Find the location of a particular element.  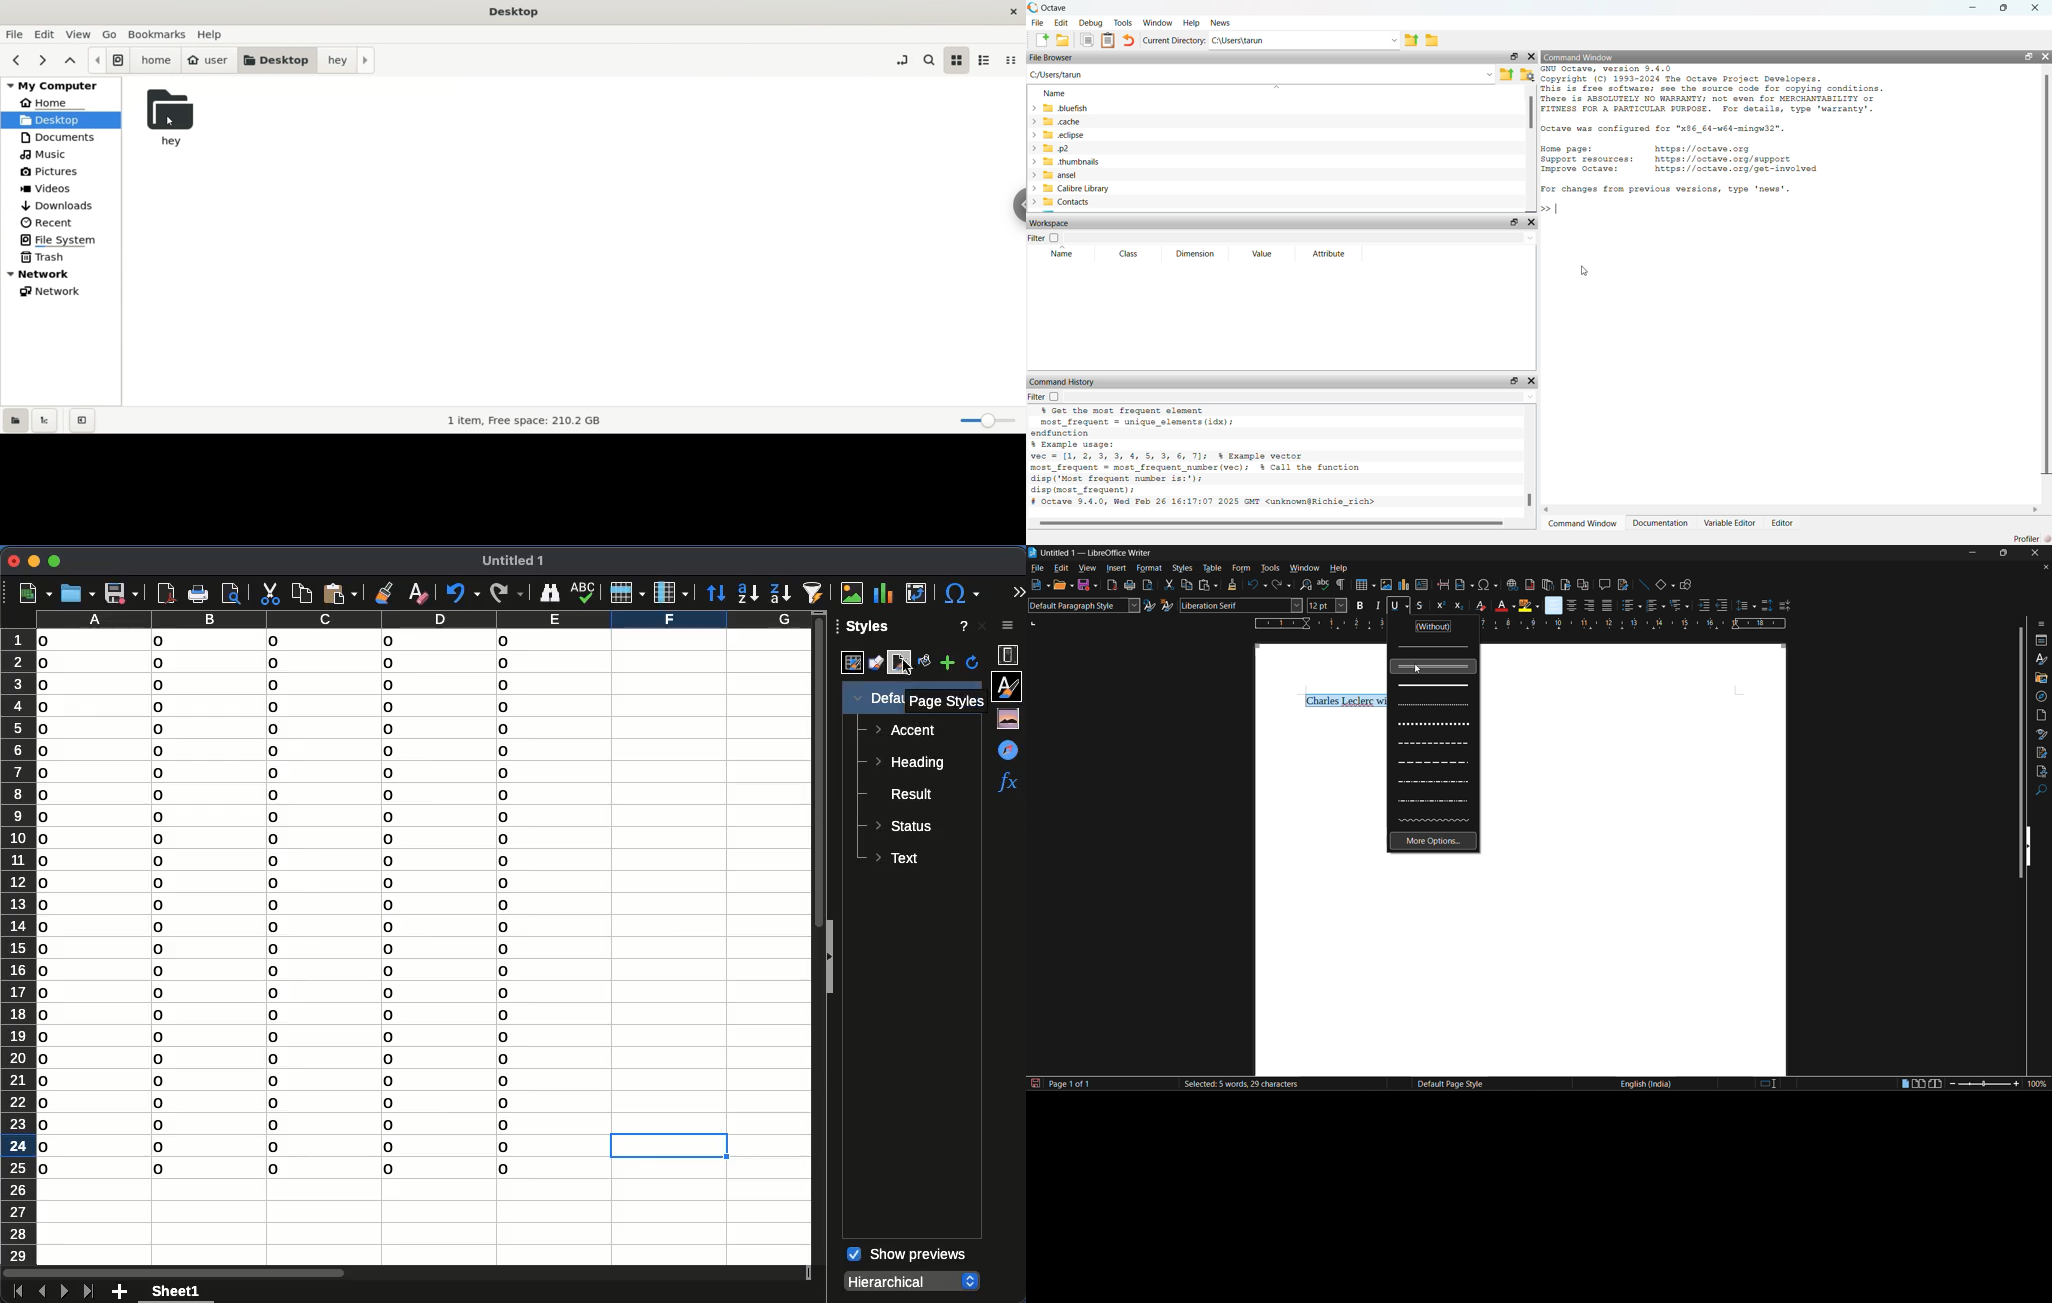

select outline format is located at coordinates (1680, 606).